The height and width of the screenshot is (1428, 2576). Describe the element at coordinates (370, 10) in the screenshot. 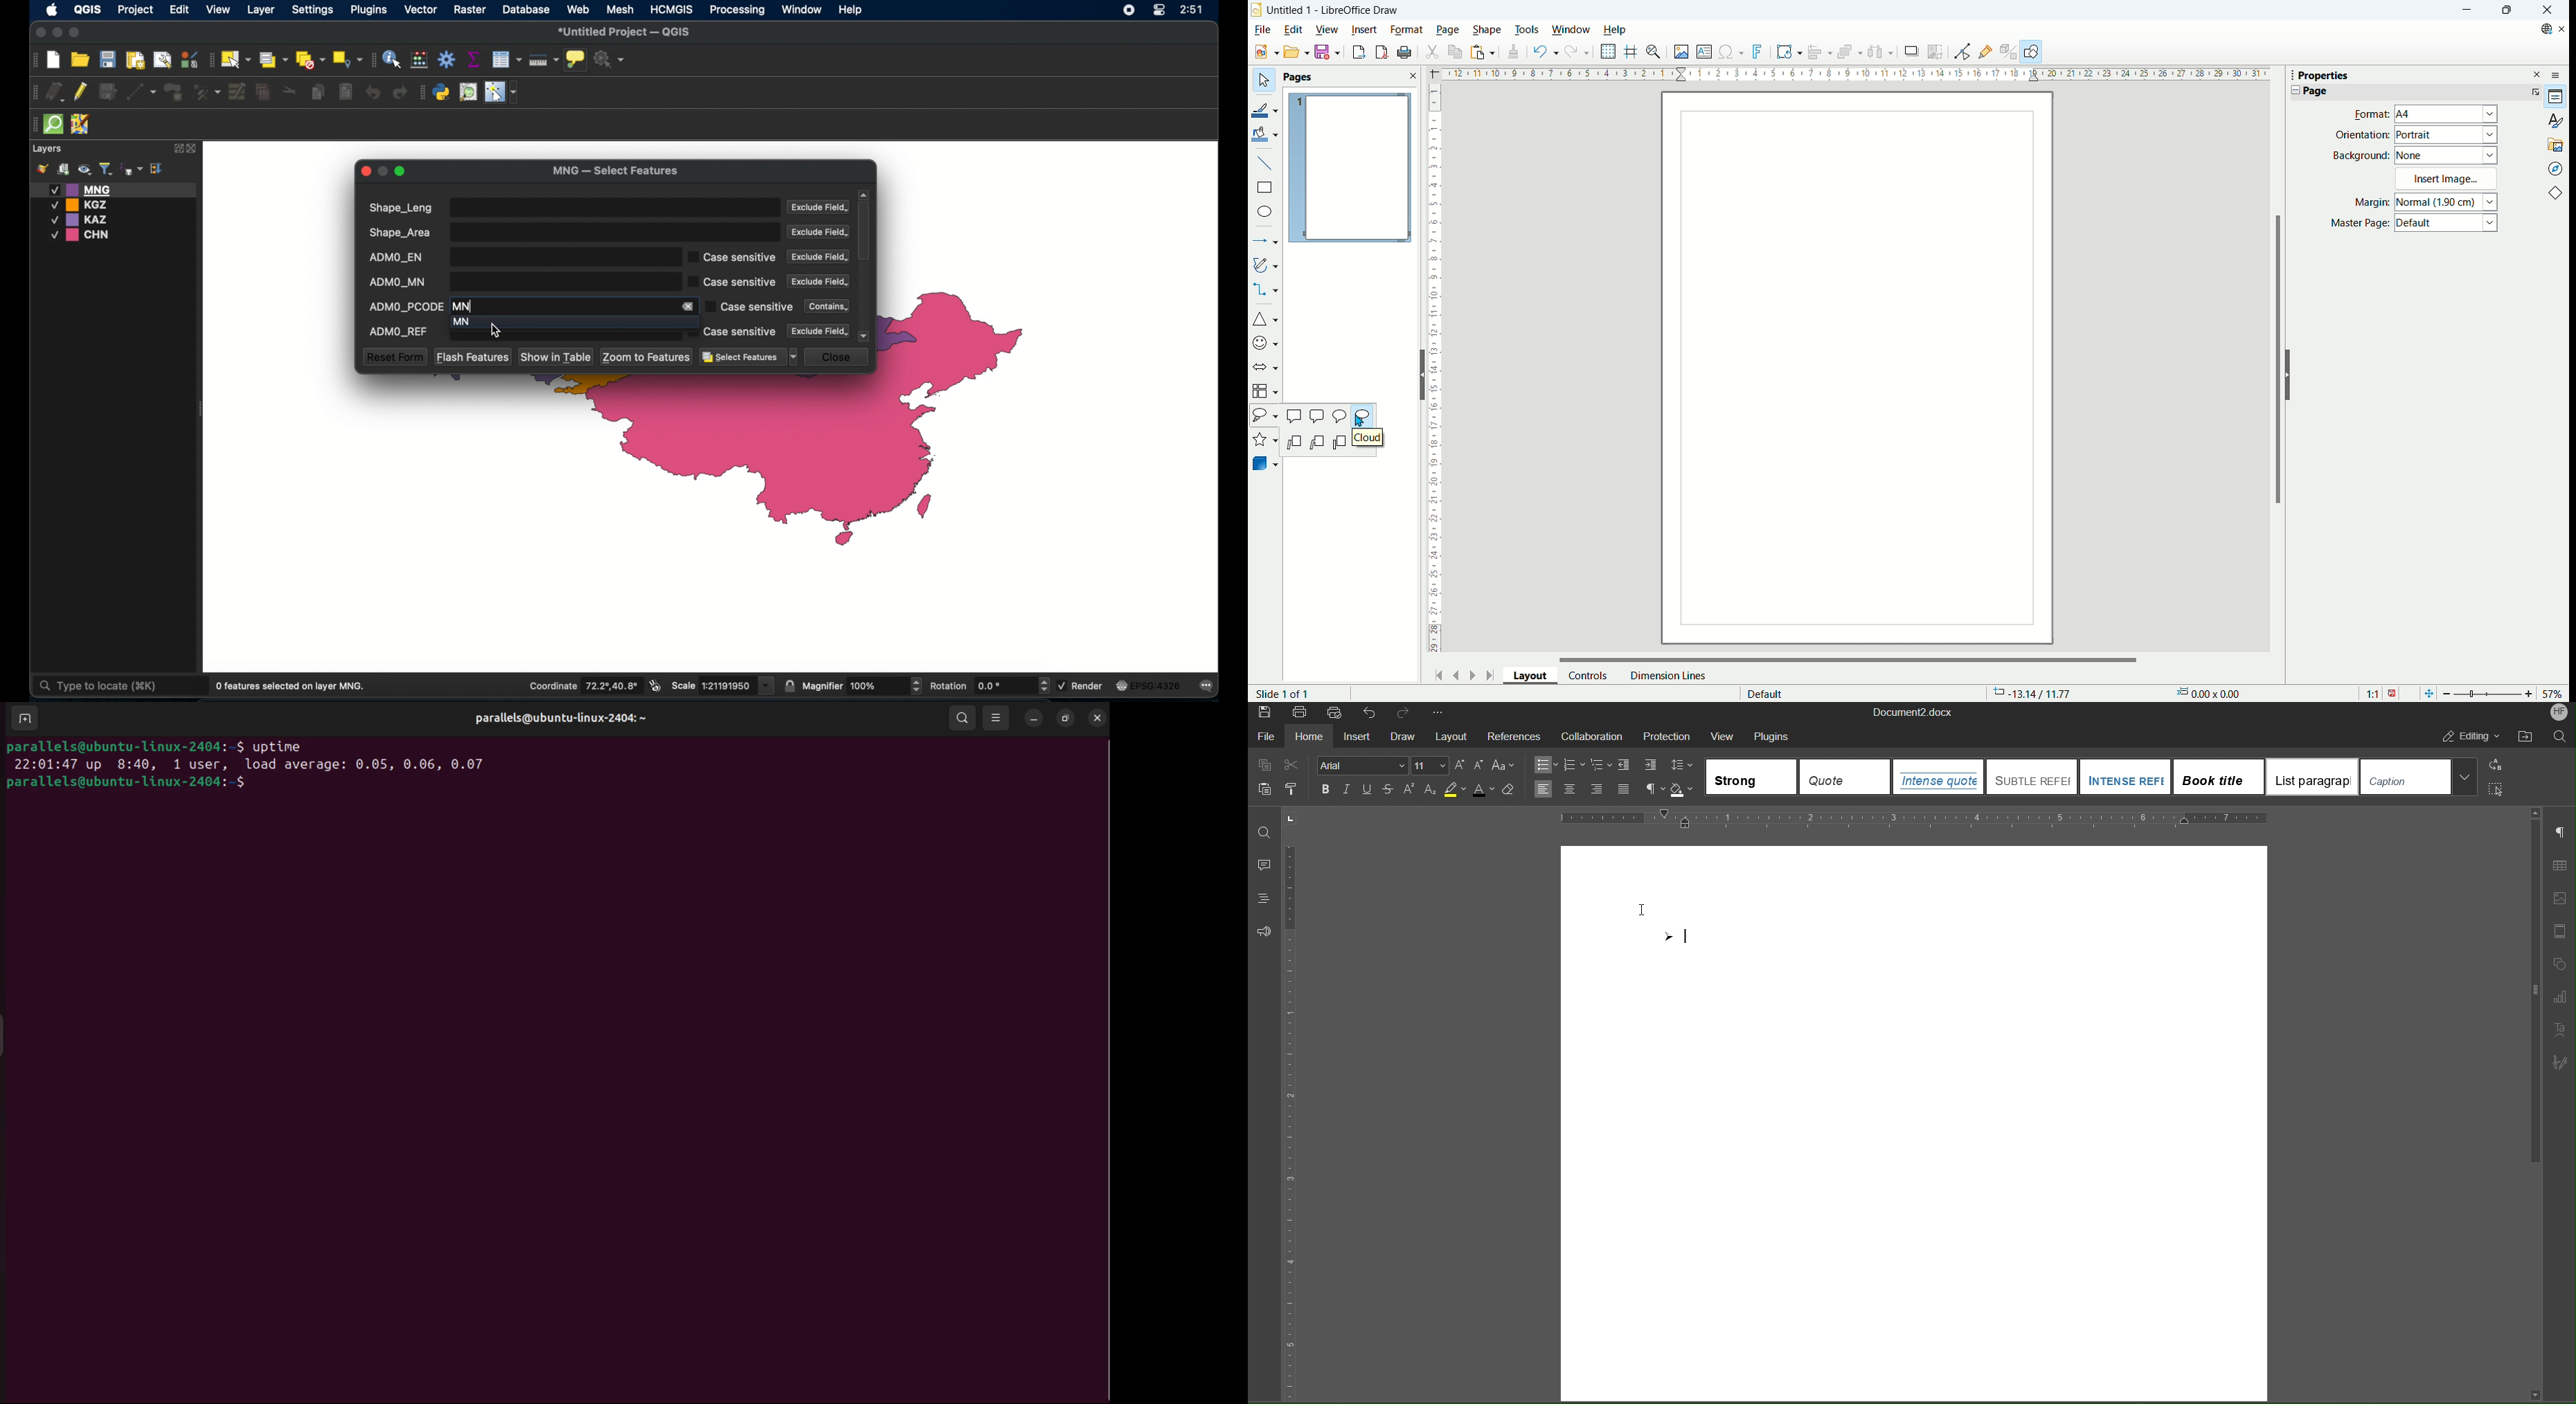

I see `plugins` at that location.